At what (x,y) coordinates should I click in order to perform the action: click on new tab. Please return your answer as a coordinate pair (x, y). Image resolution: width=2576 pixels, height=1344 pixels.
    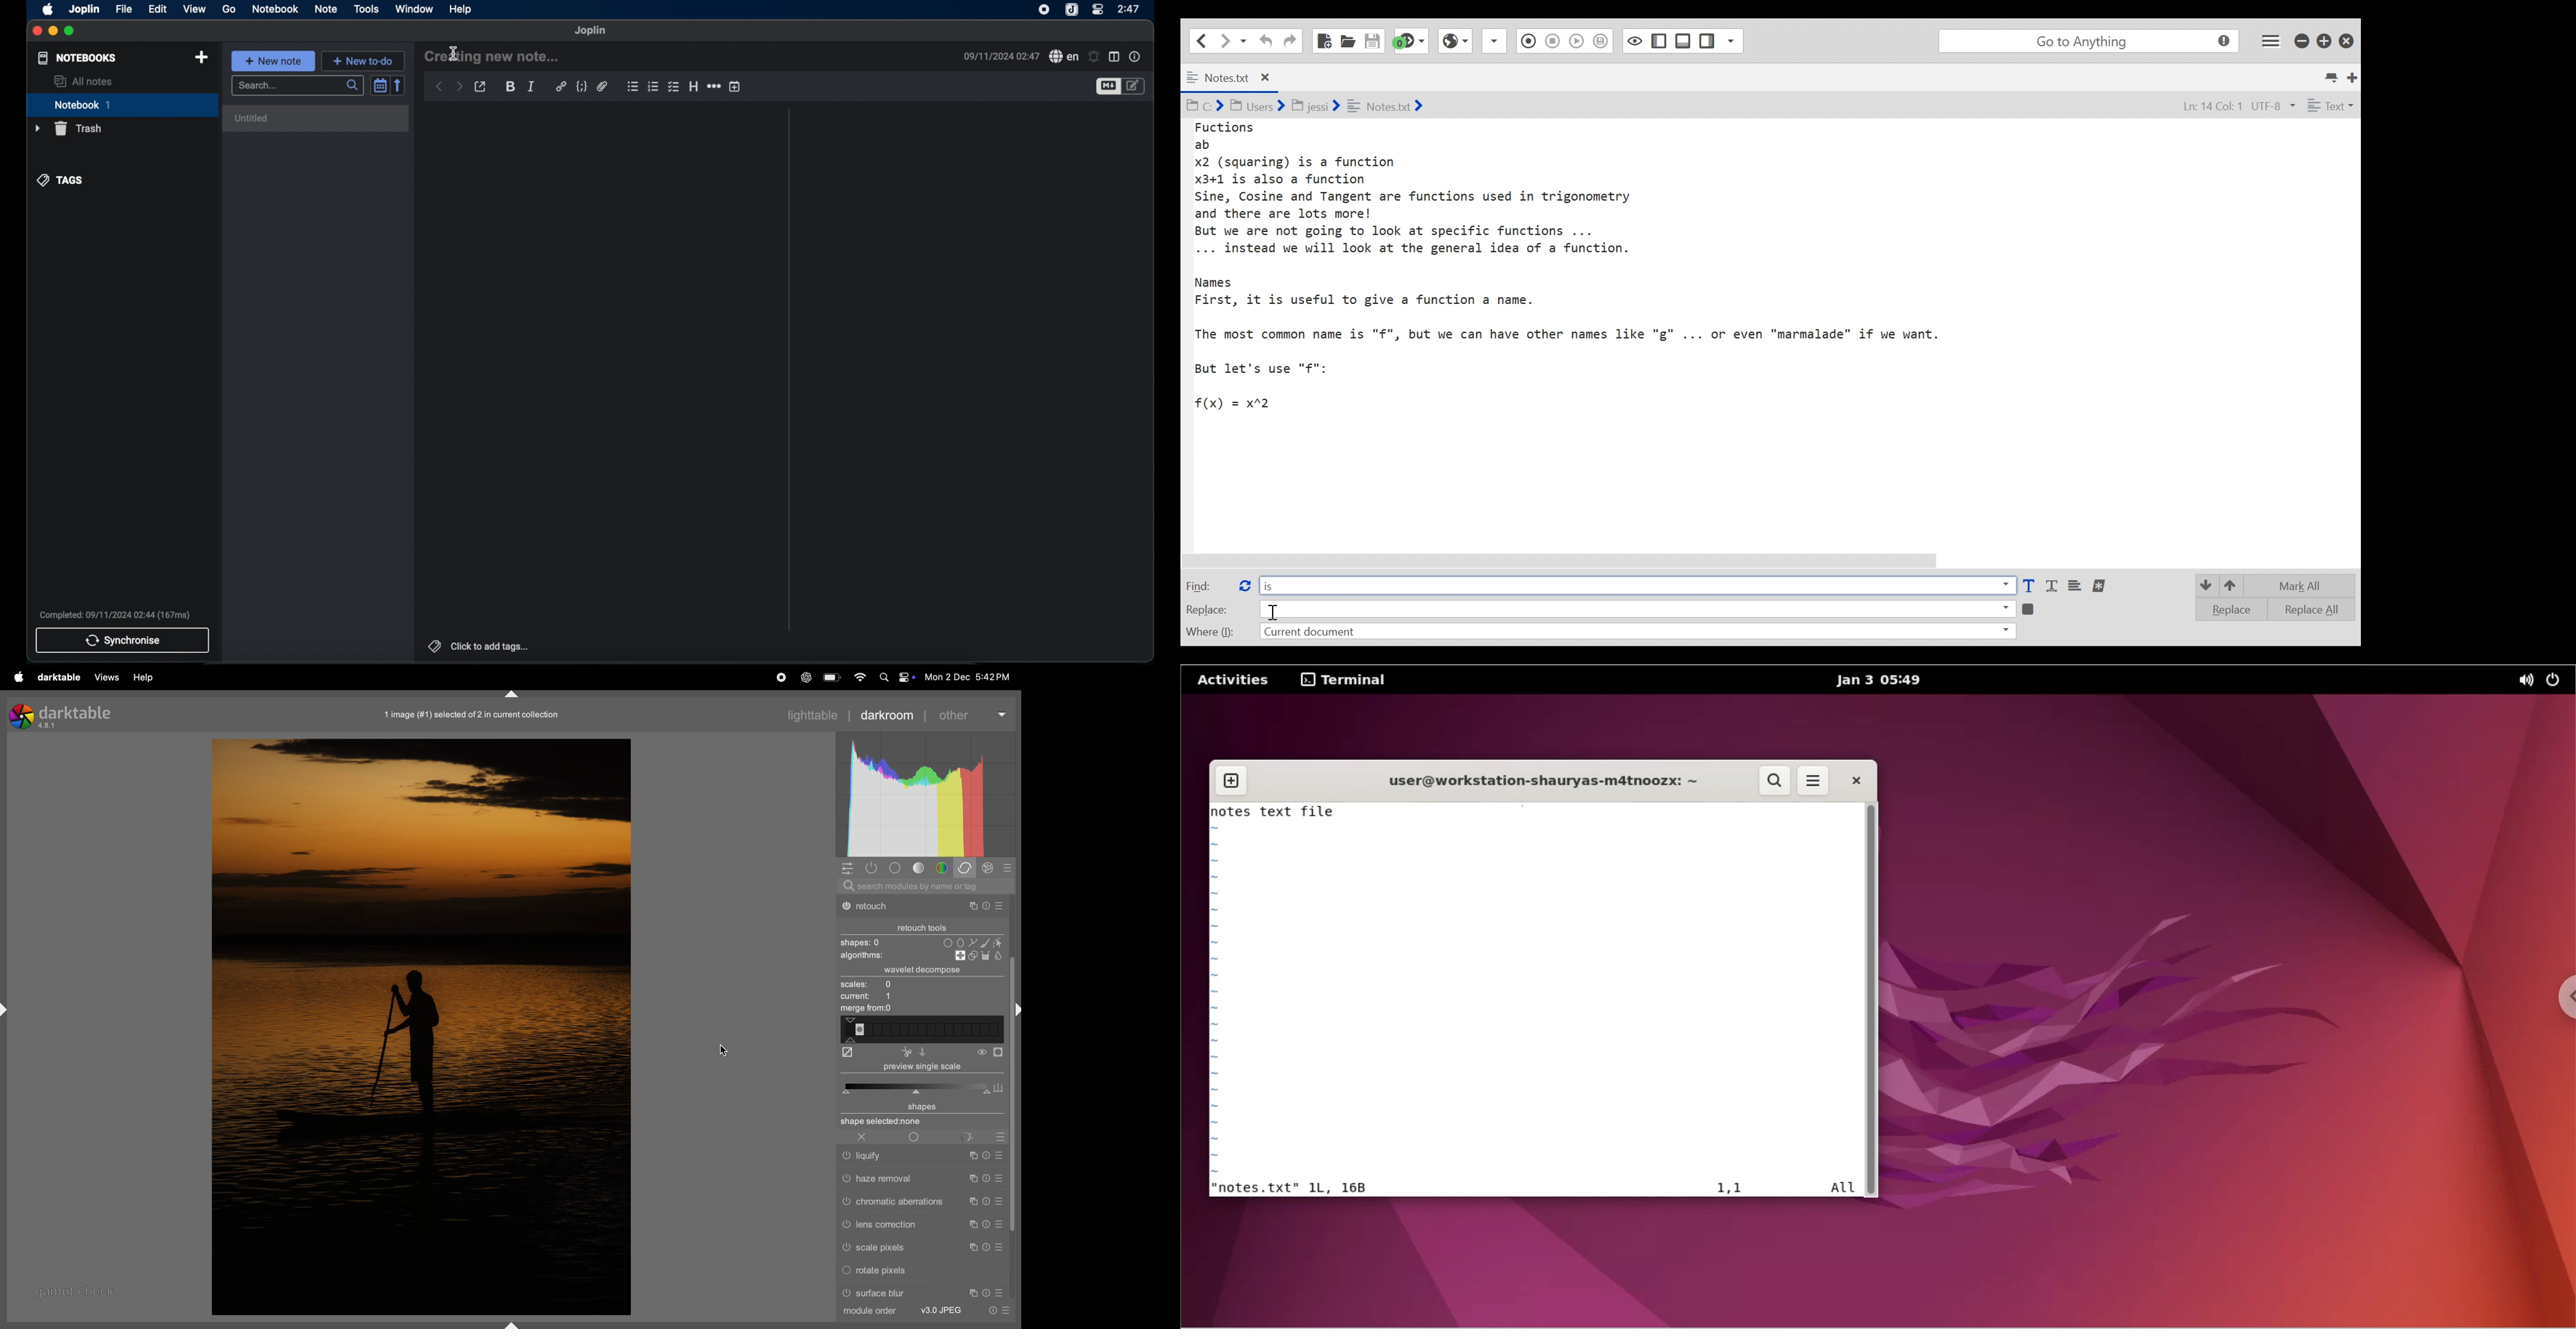
    Looking at the image, I should click on (1232, 782).